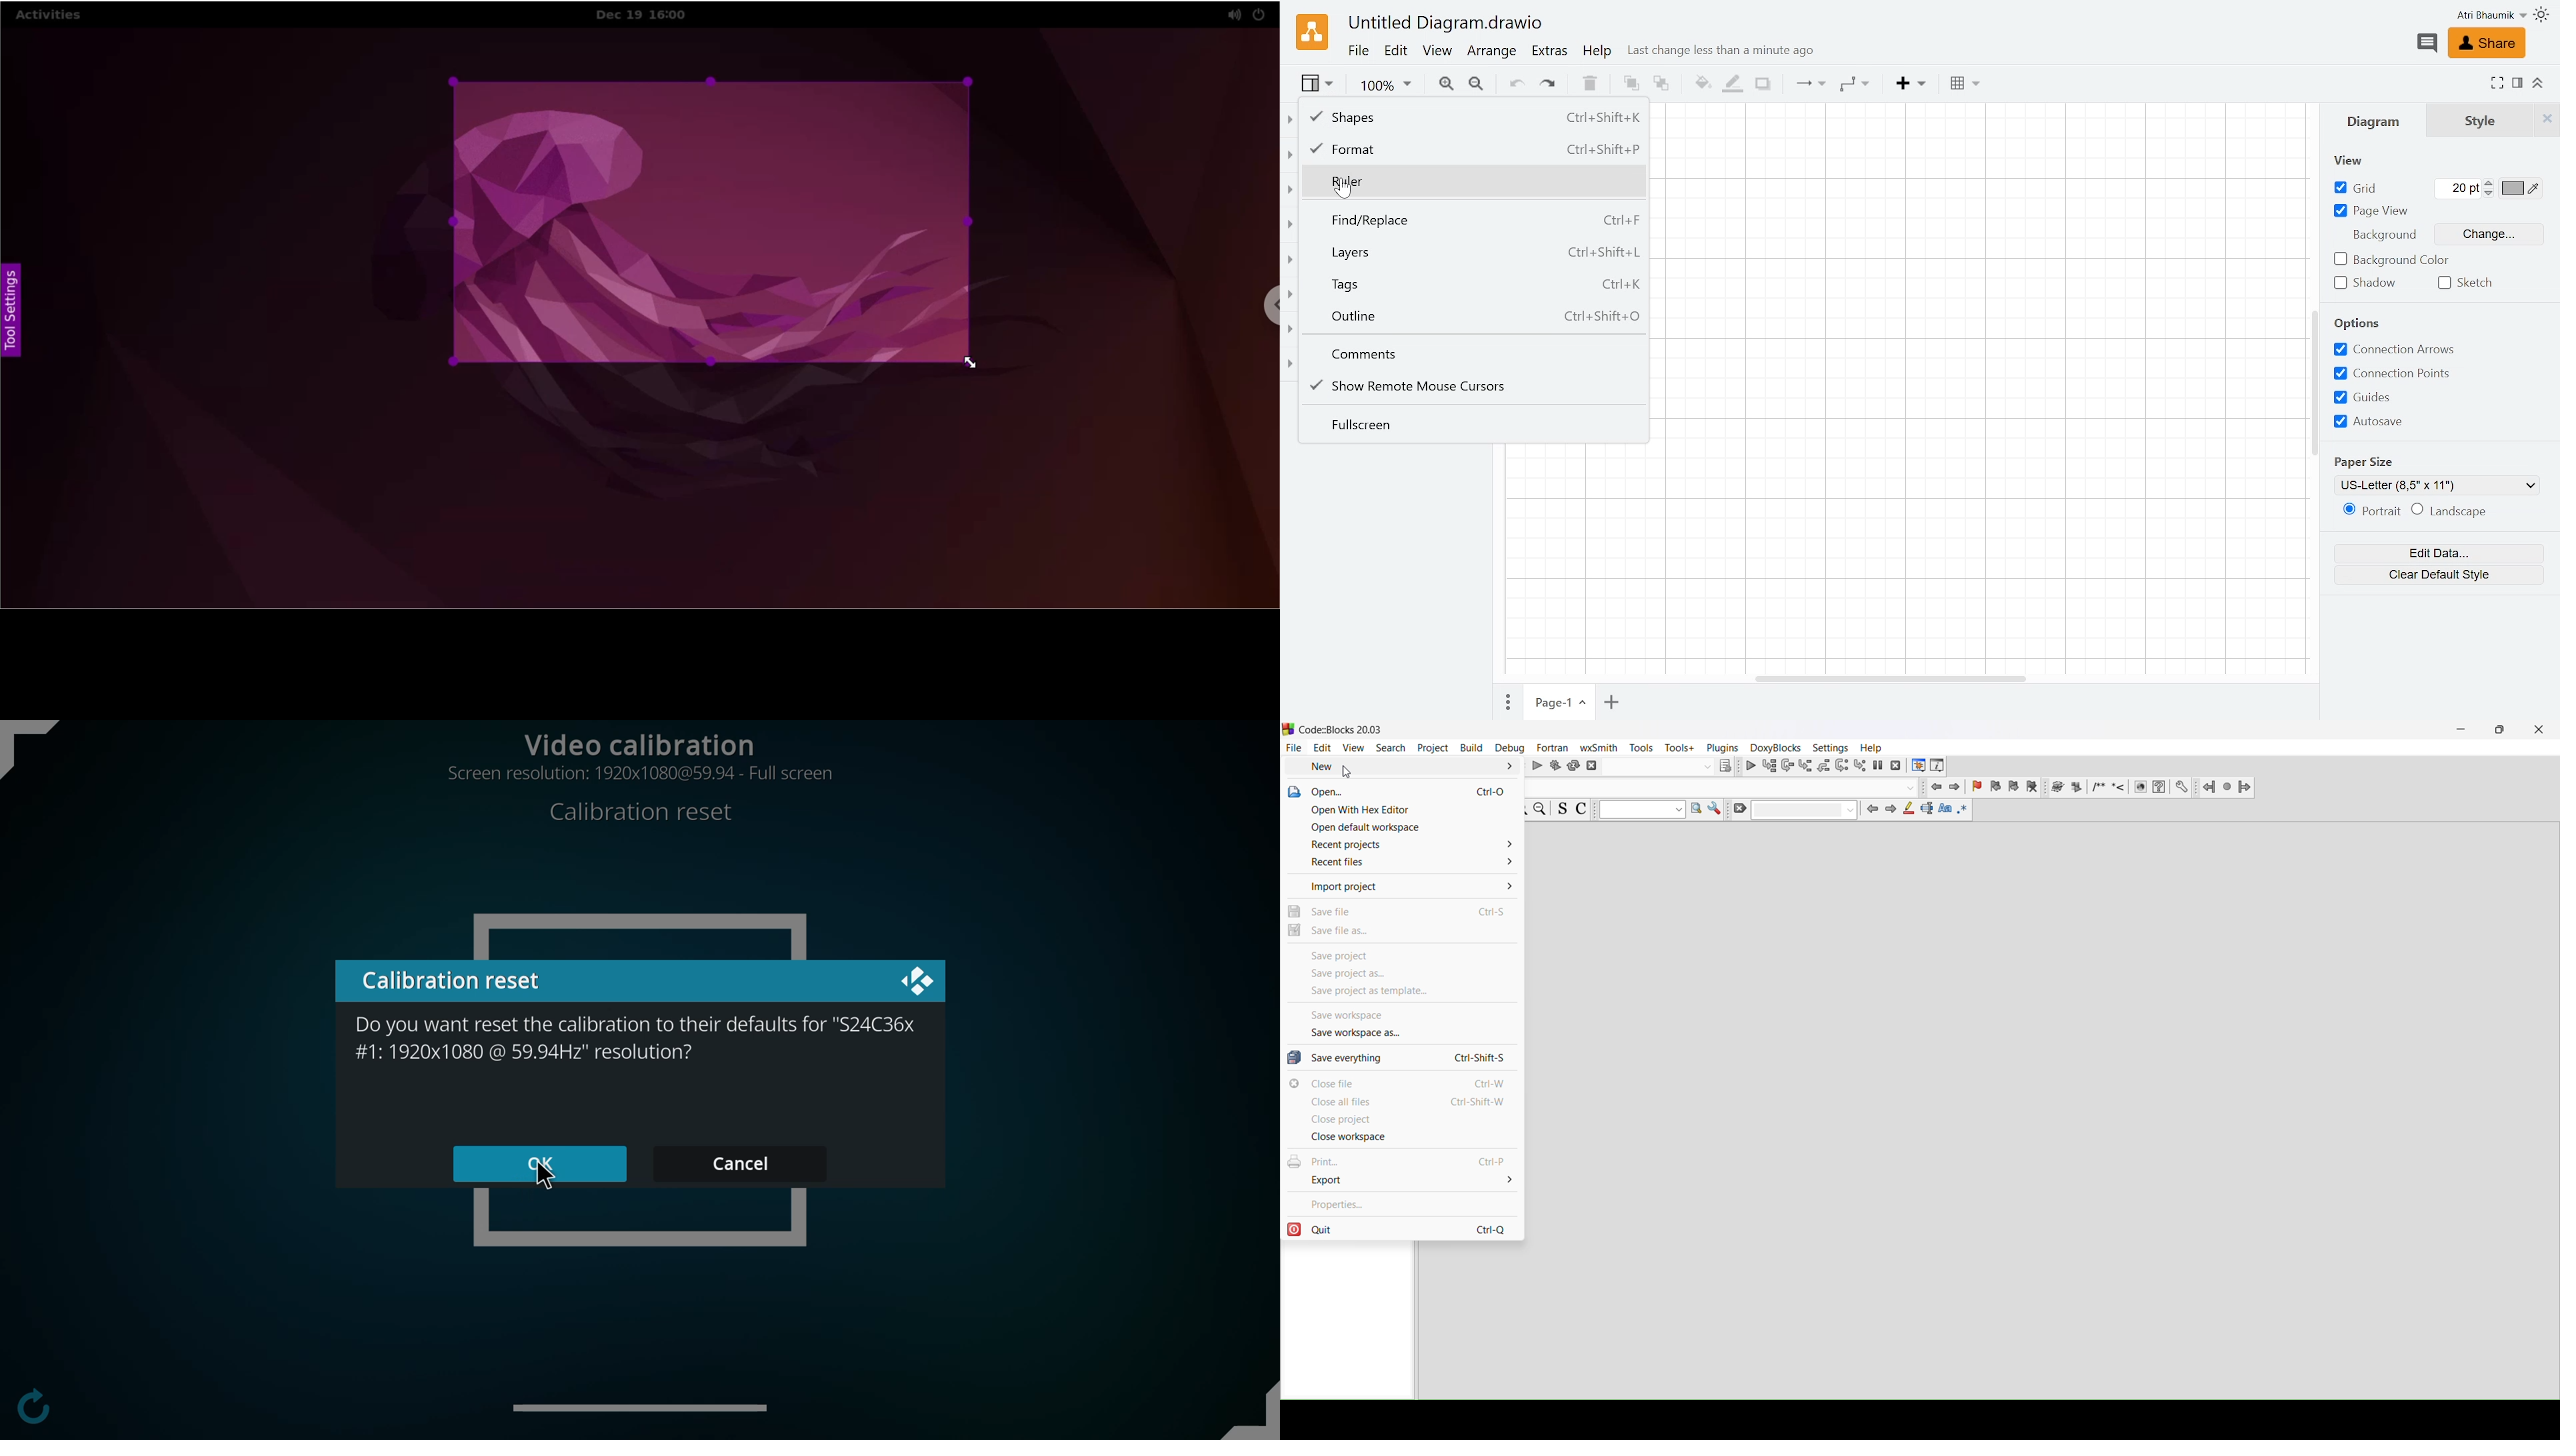 This screenshot has width=2576, height=1456. I want to click on save file, so click(1402, 910).